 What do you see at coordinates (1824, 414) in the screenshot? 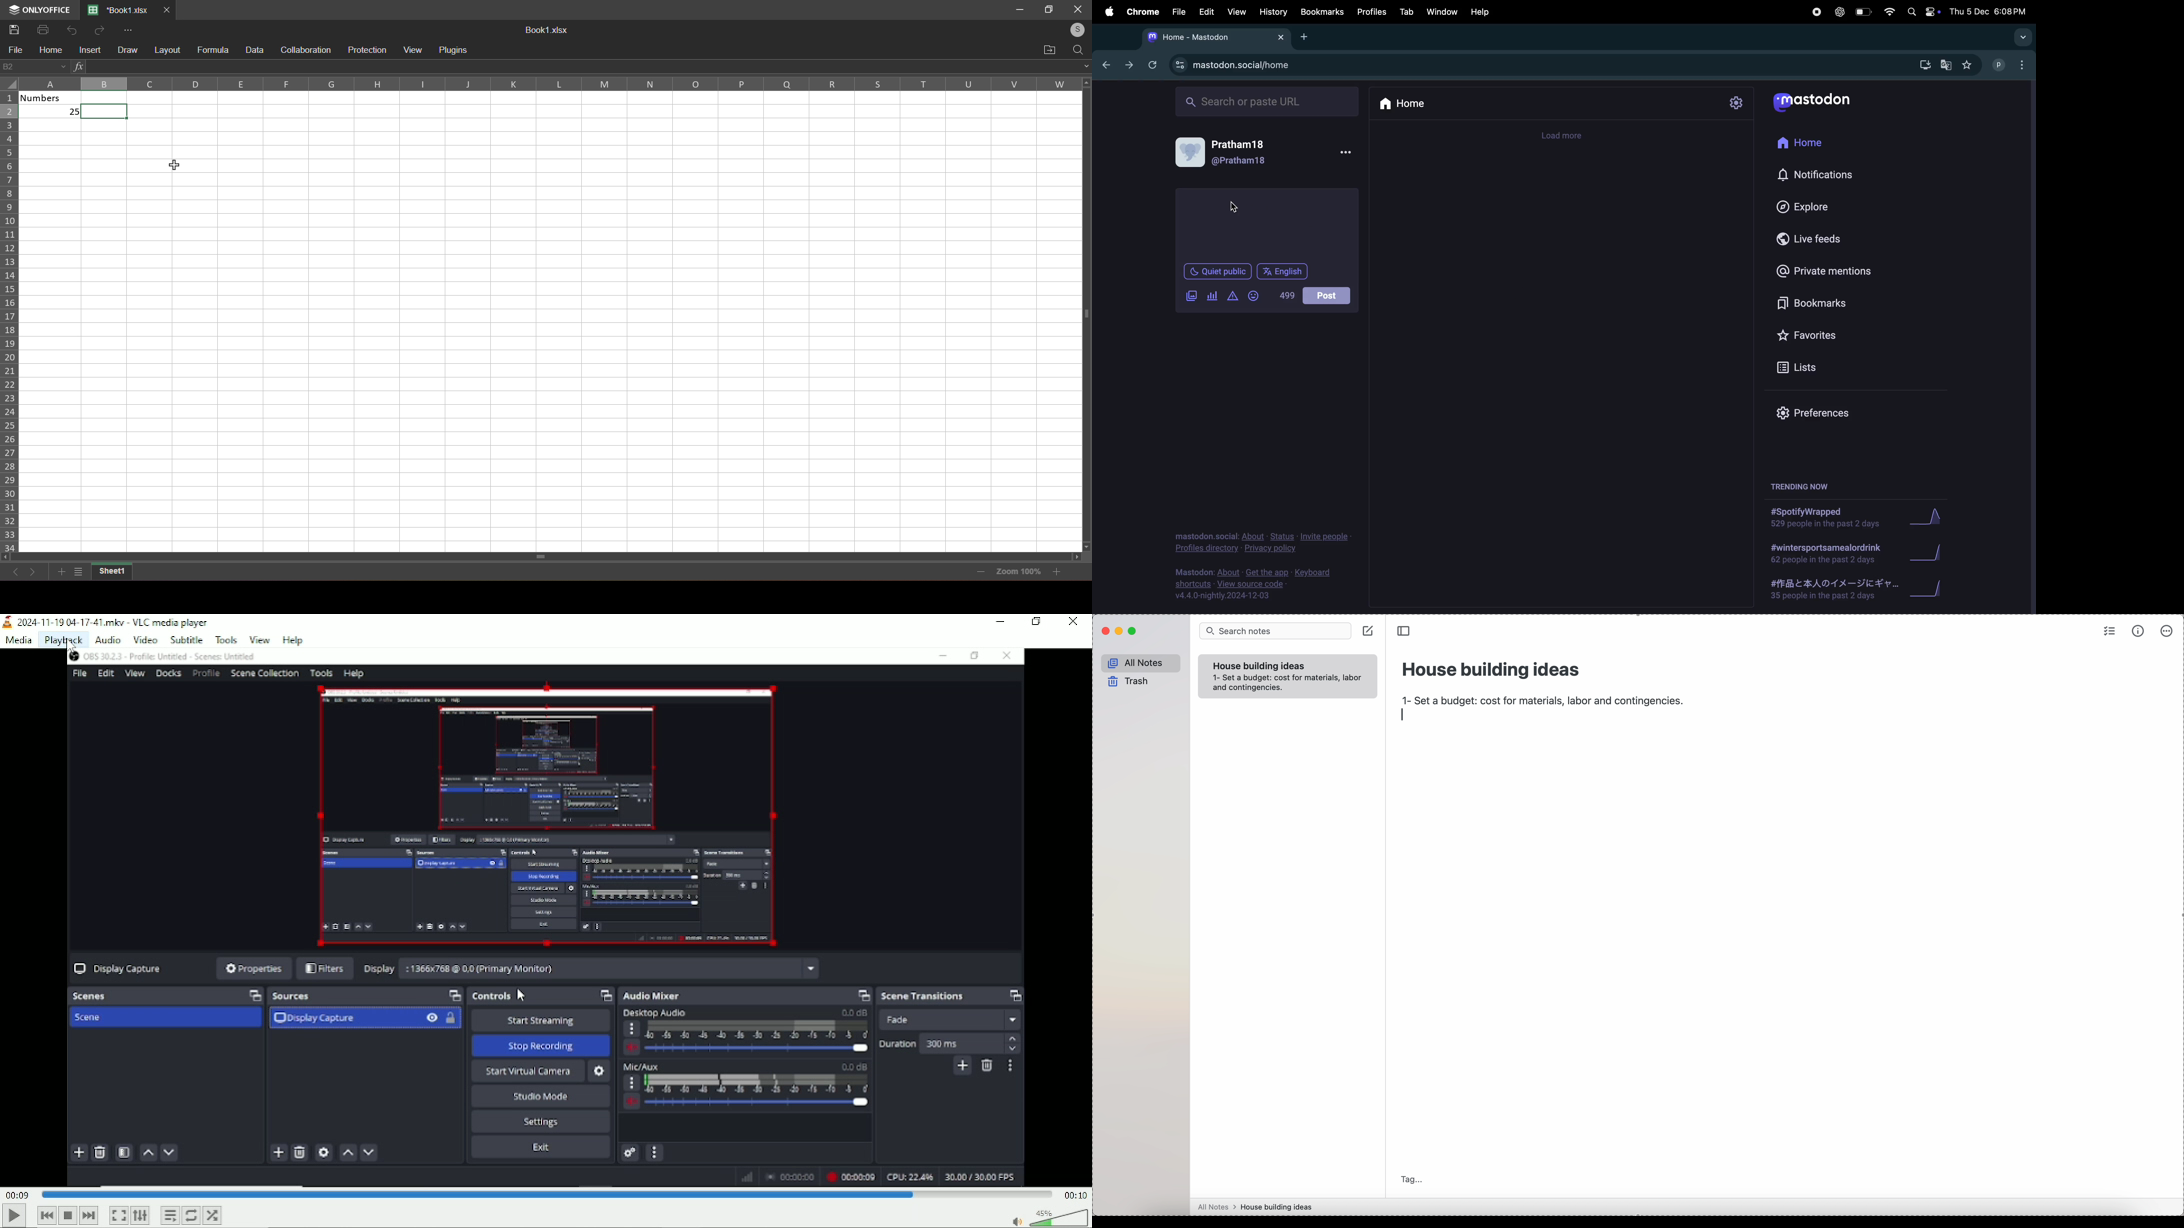
I see `prefences` at bounding box center [1824, 414].